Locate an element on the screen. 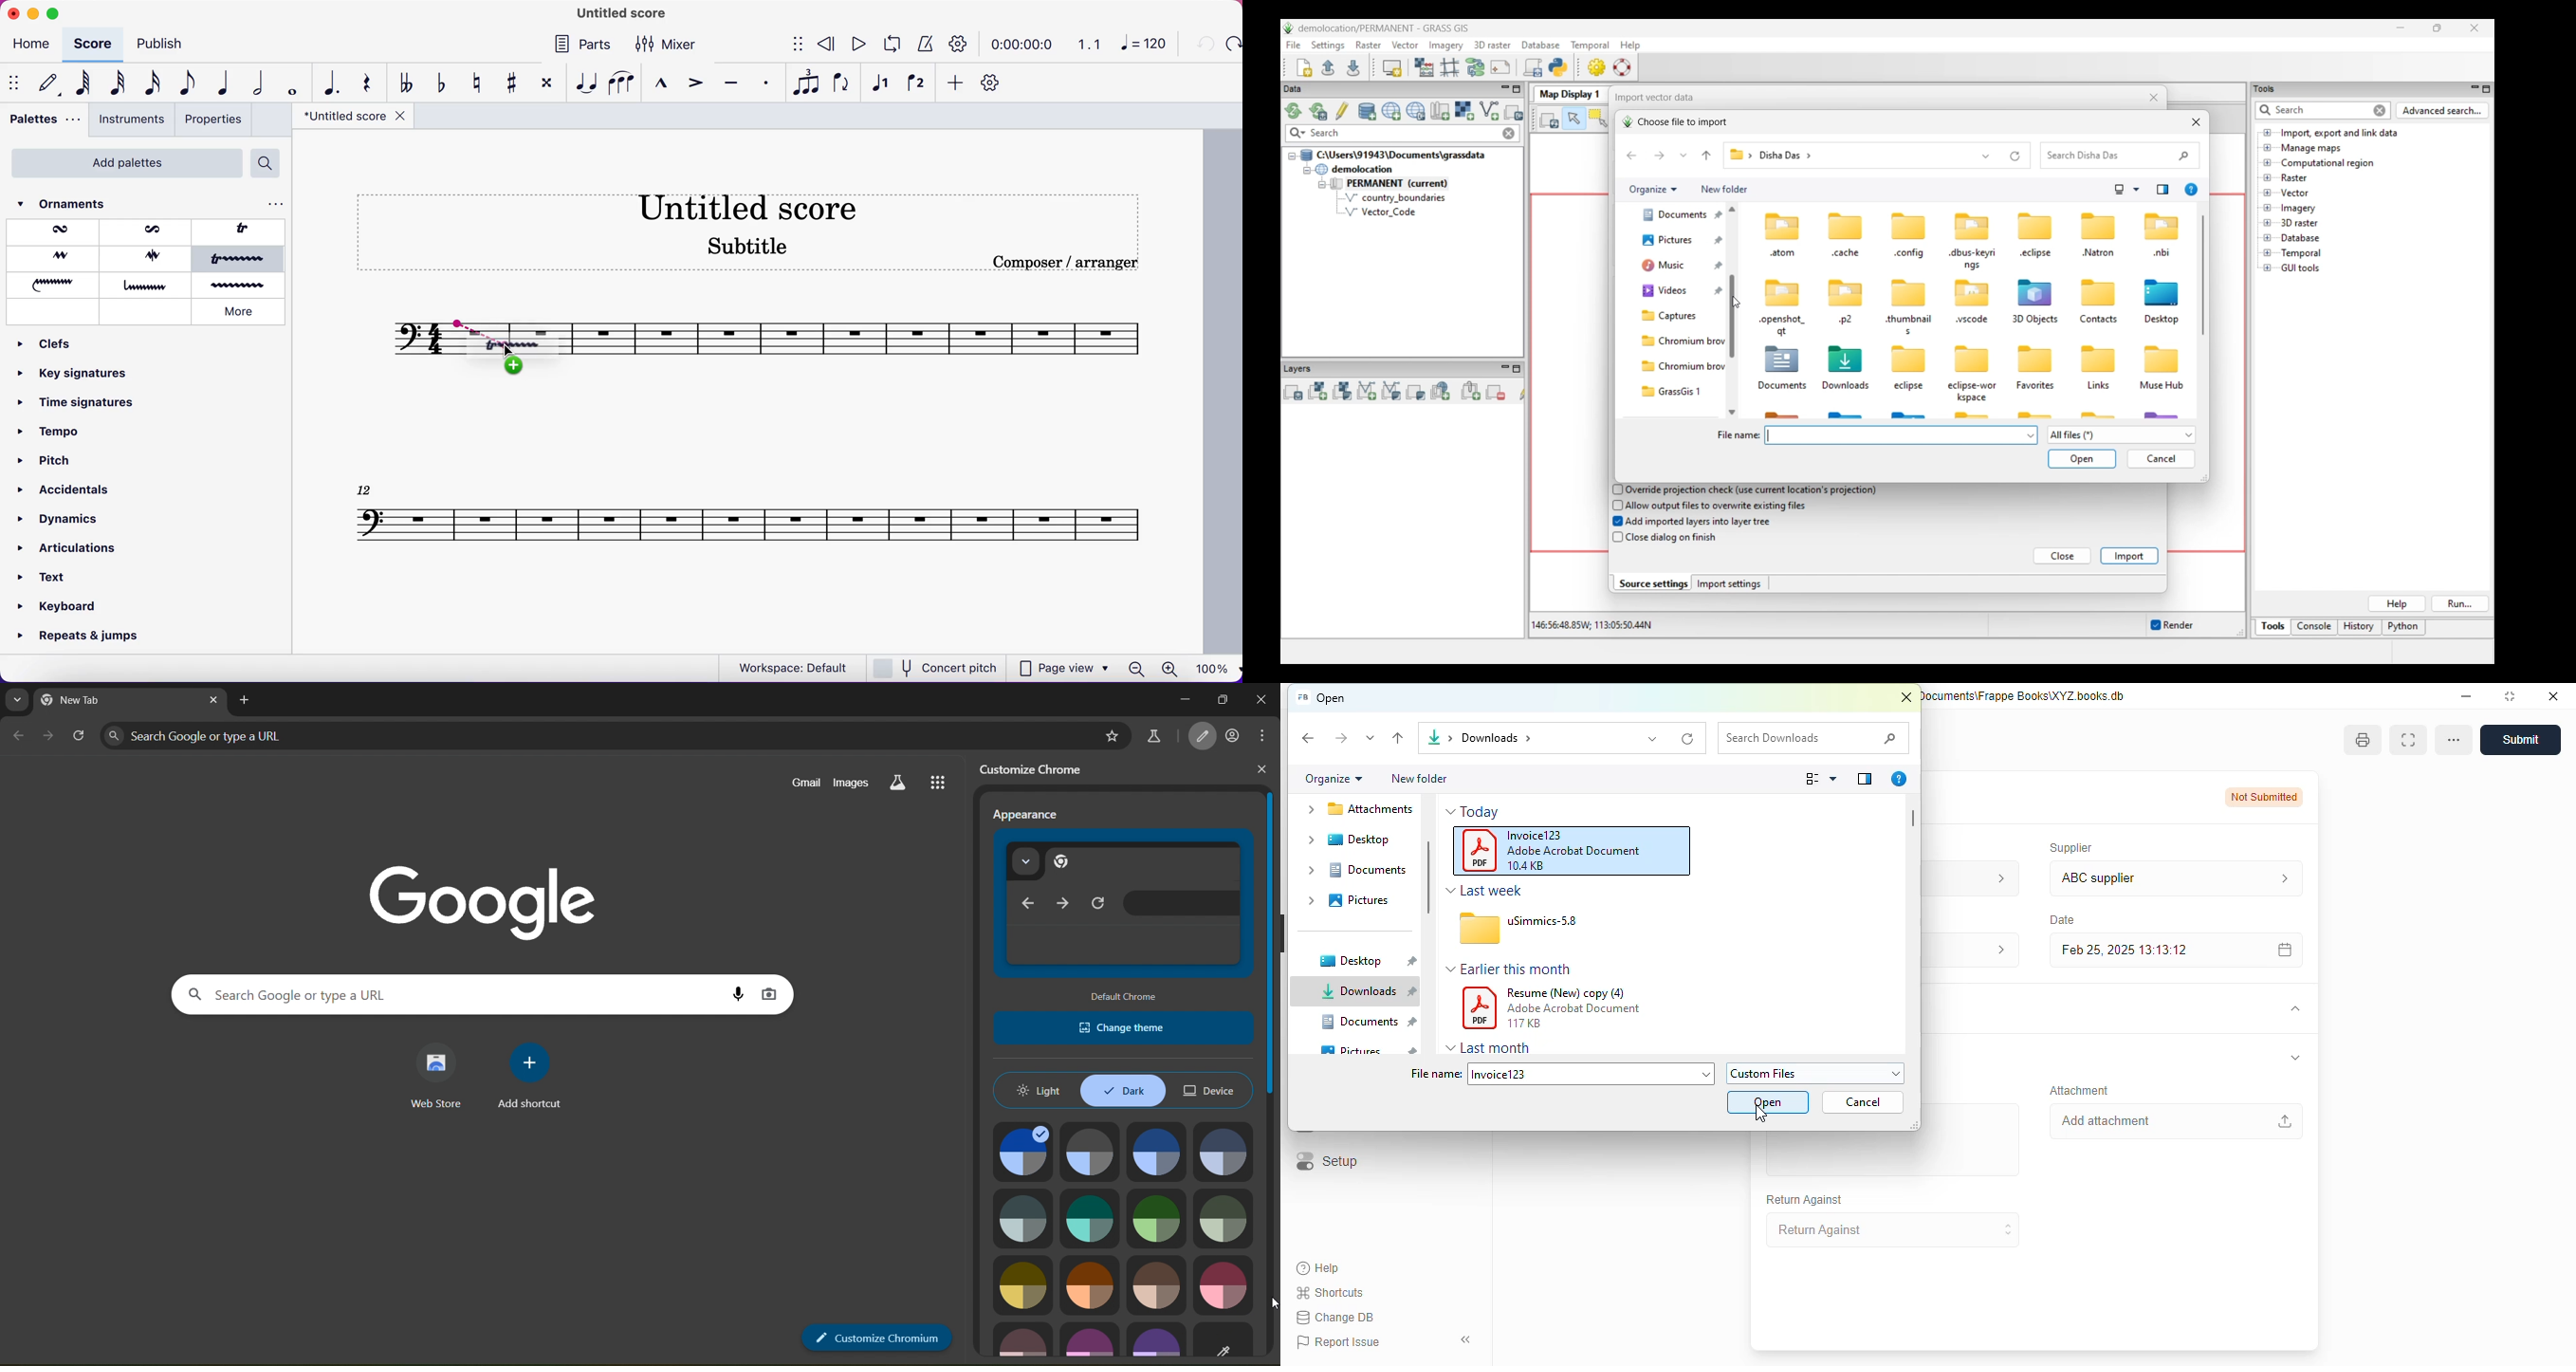  16th note is located at coordinates (150, 85).